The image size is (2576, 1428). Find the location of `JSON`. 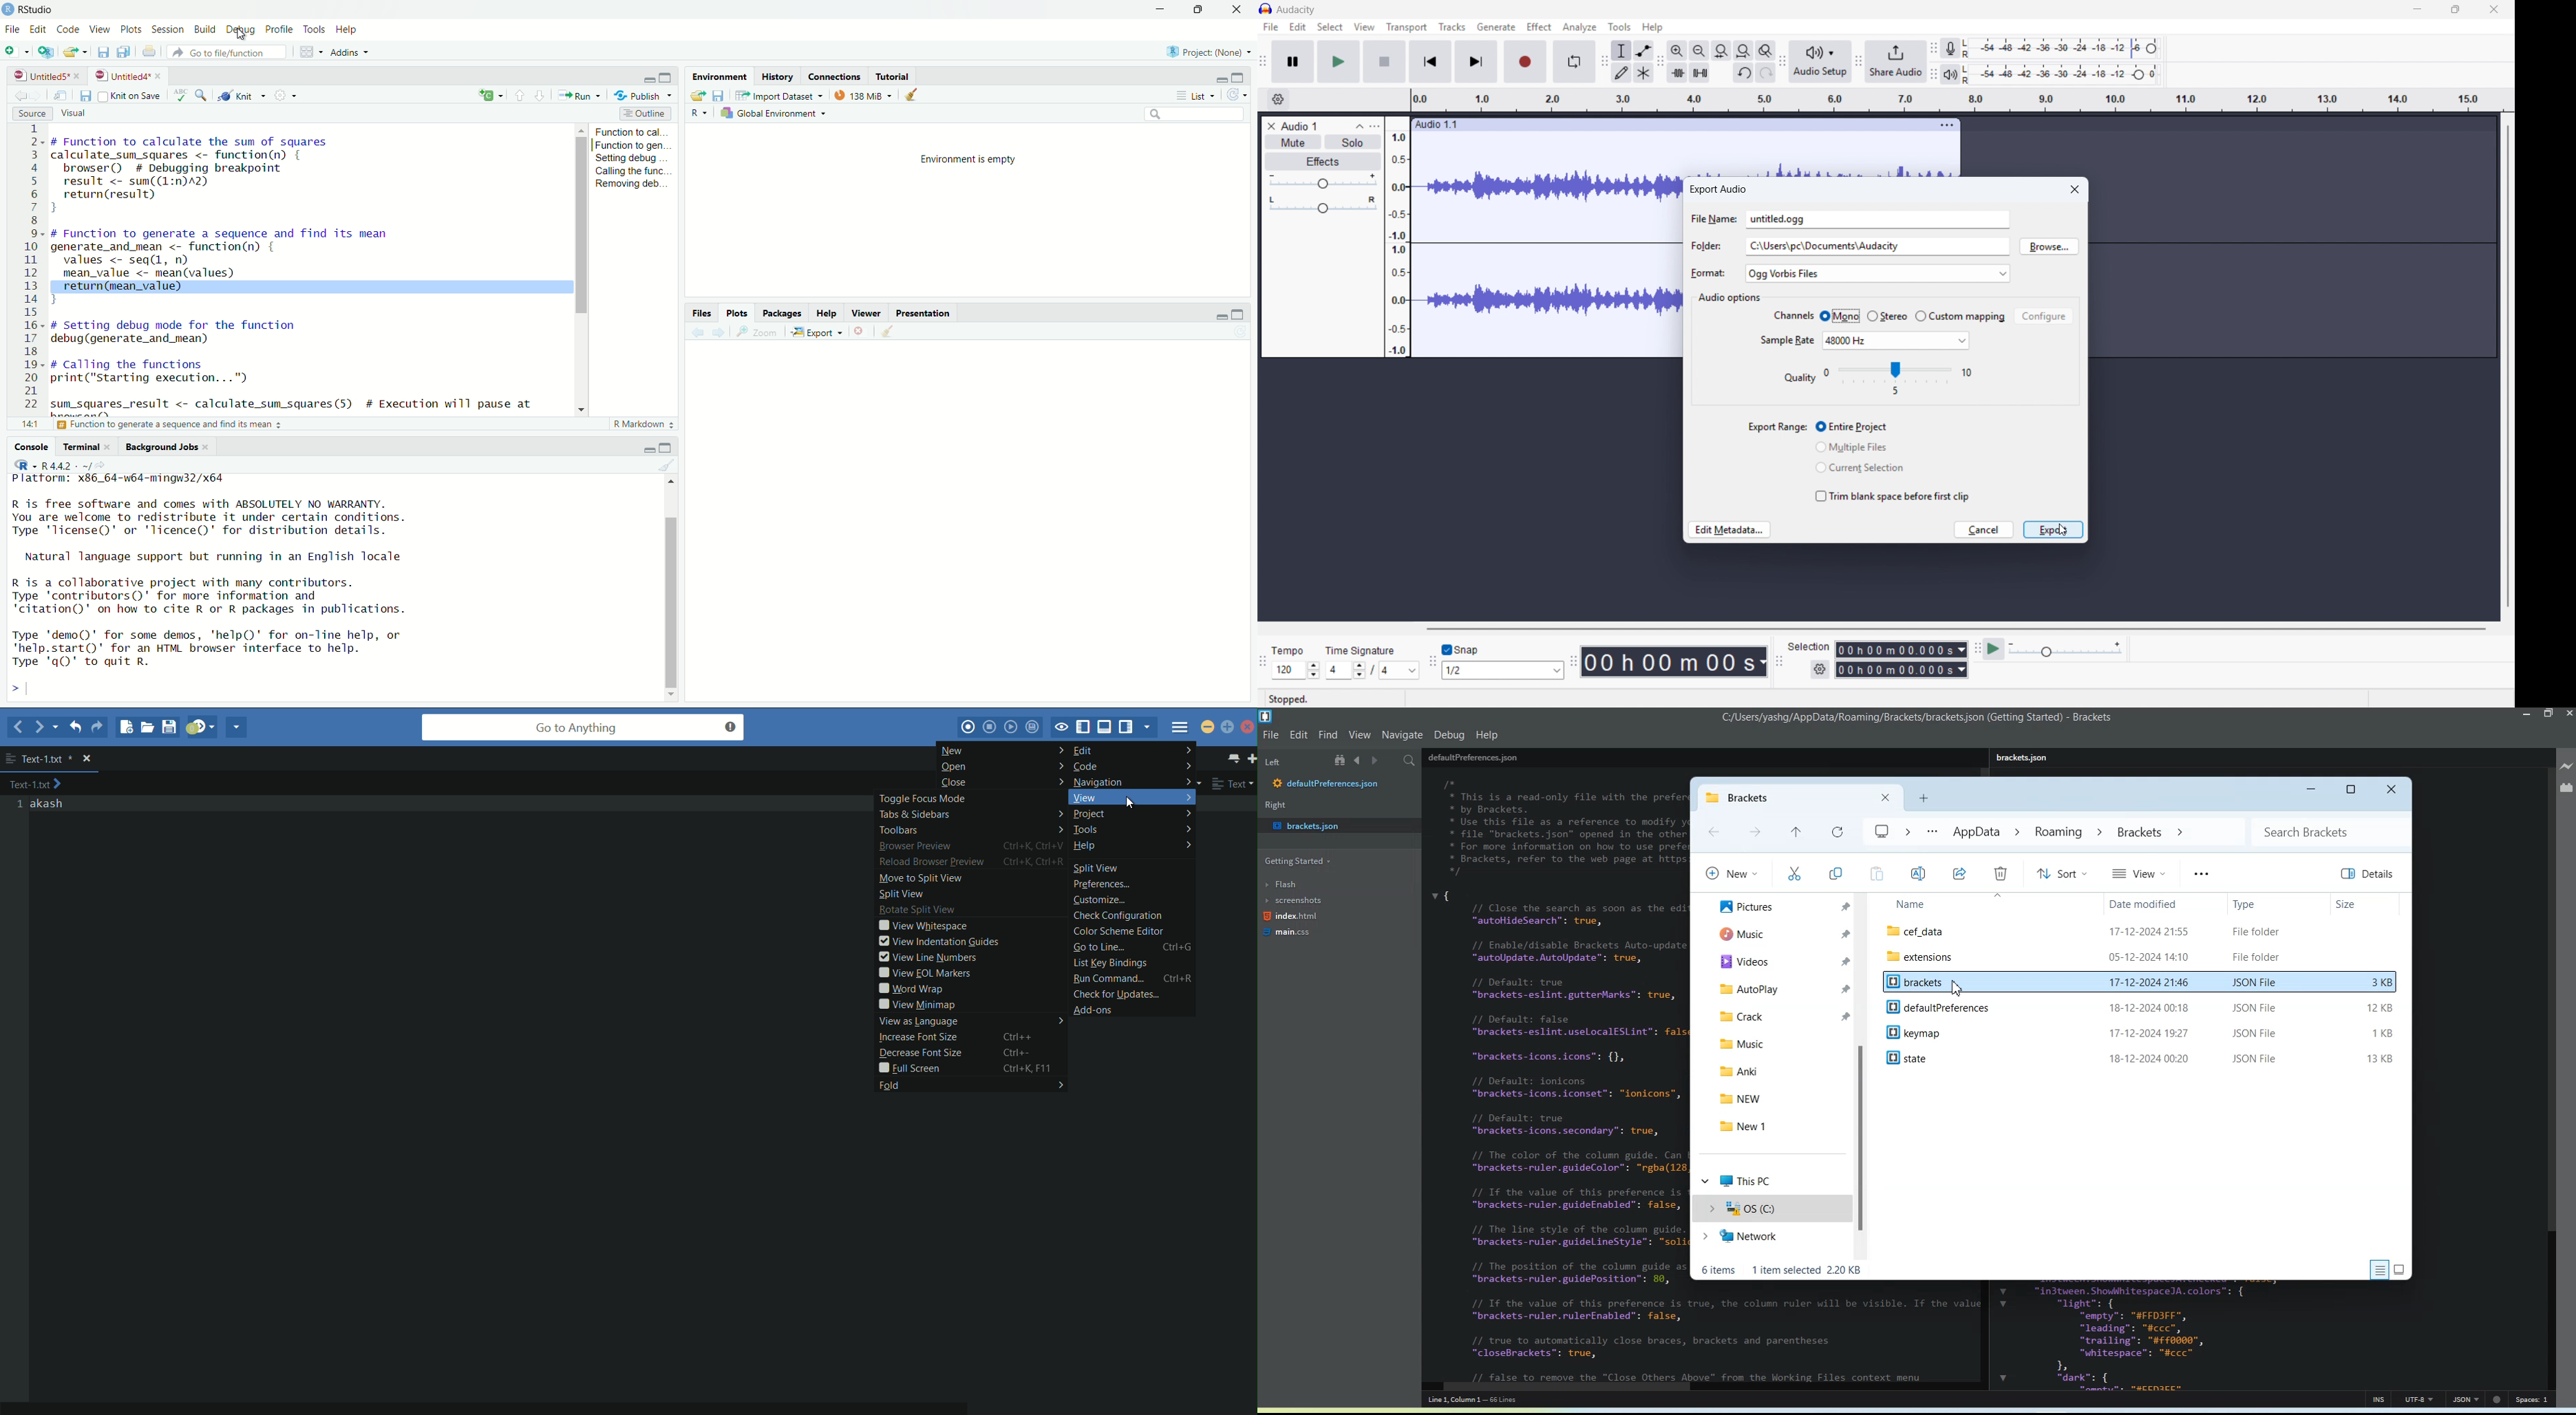

JSON is located at coordinates (2465, 1399).